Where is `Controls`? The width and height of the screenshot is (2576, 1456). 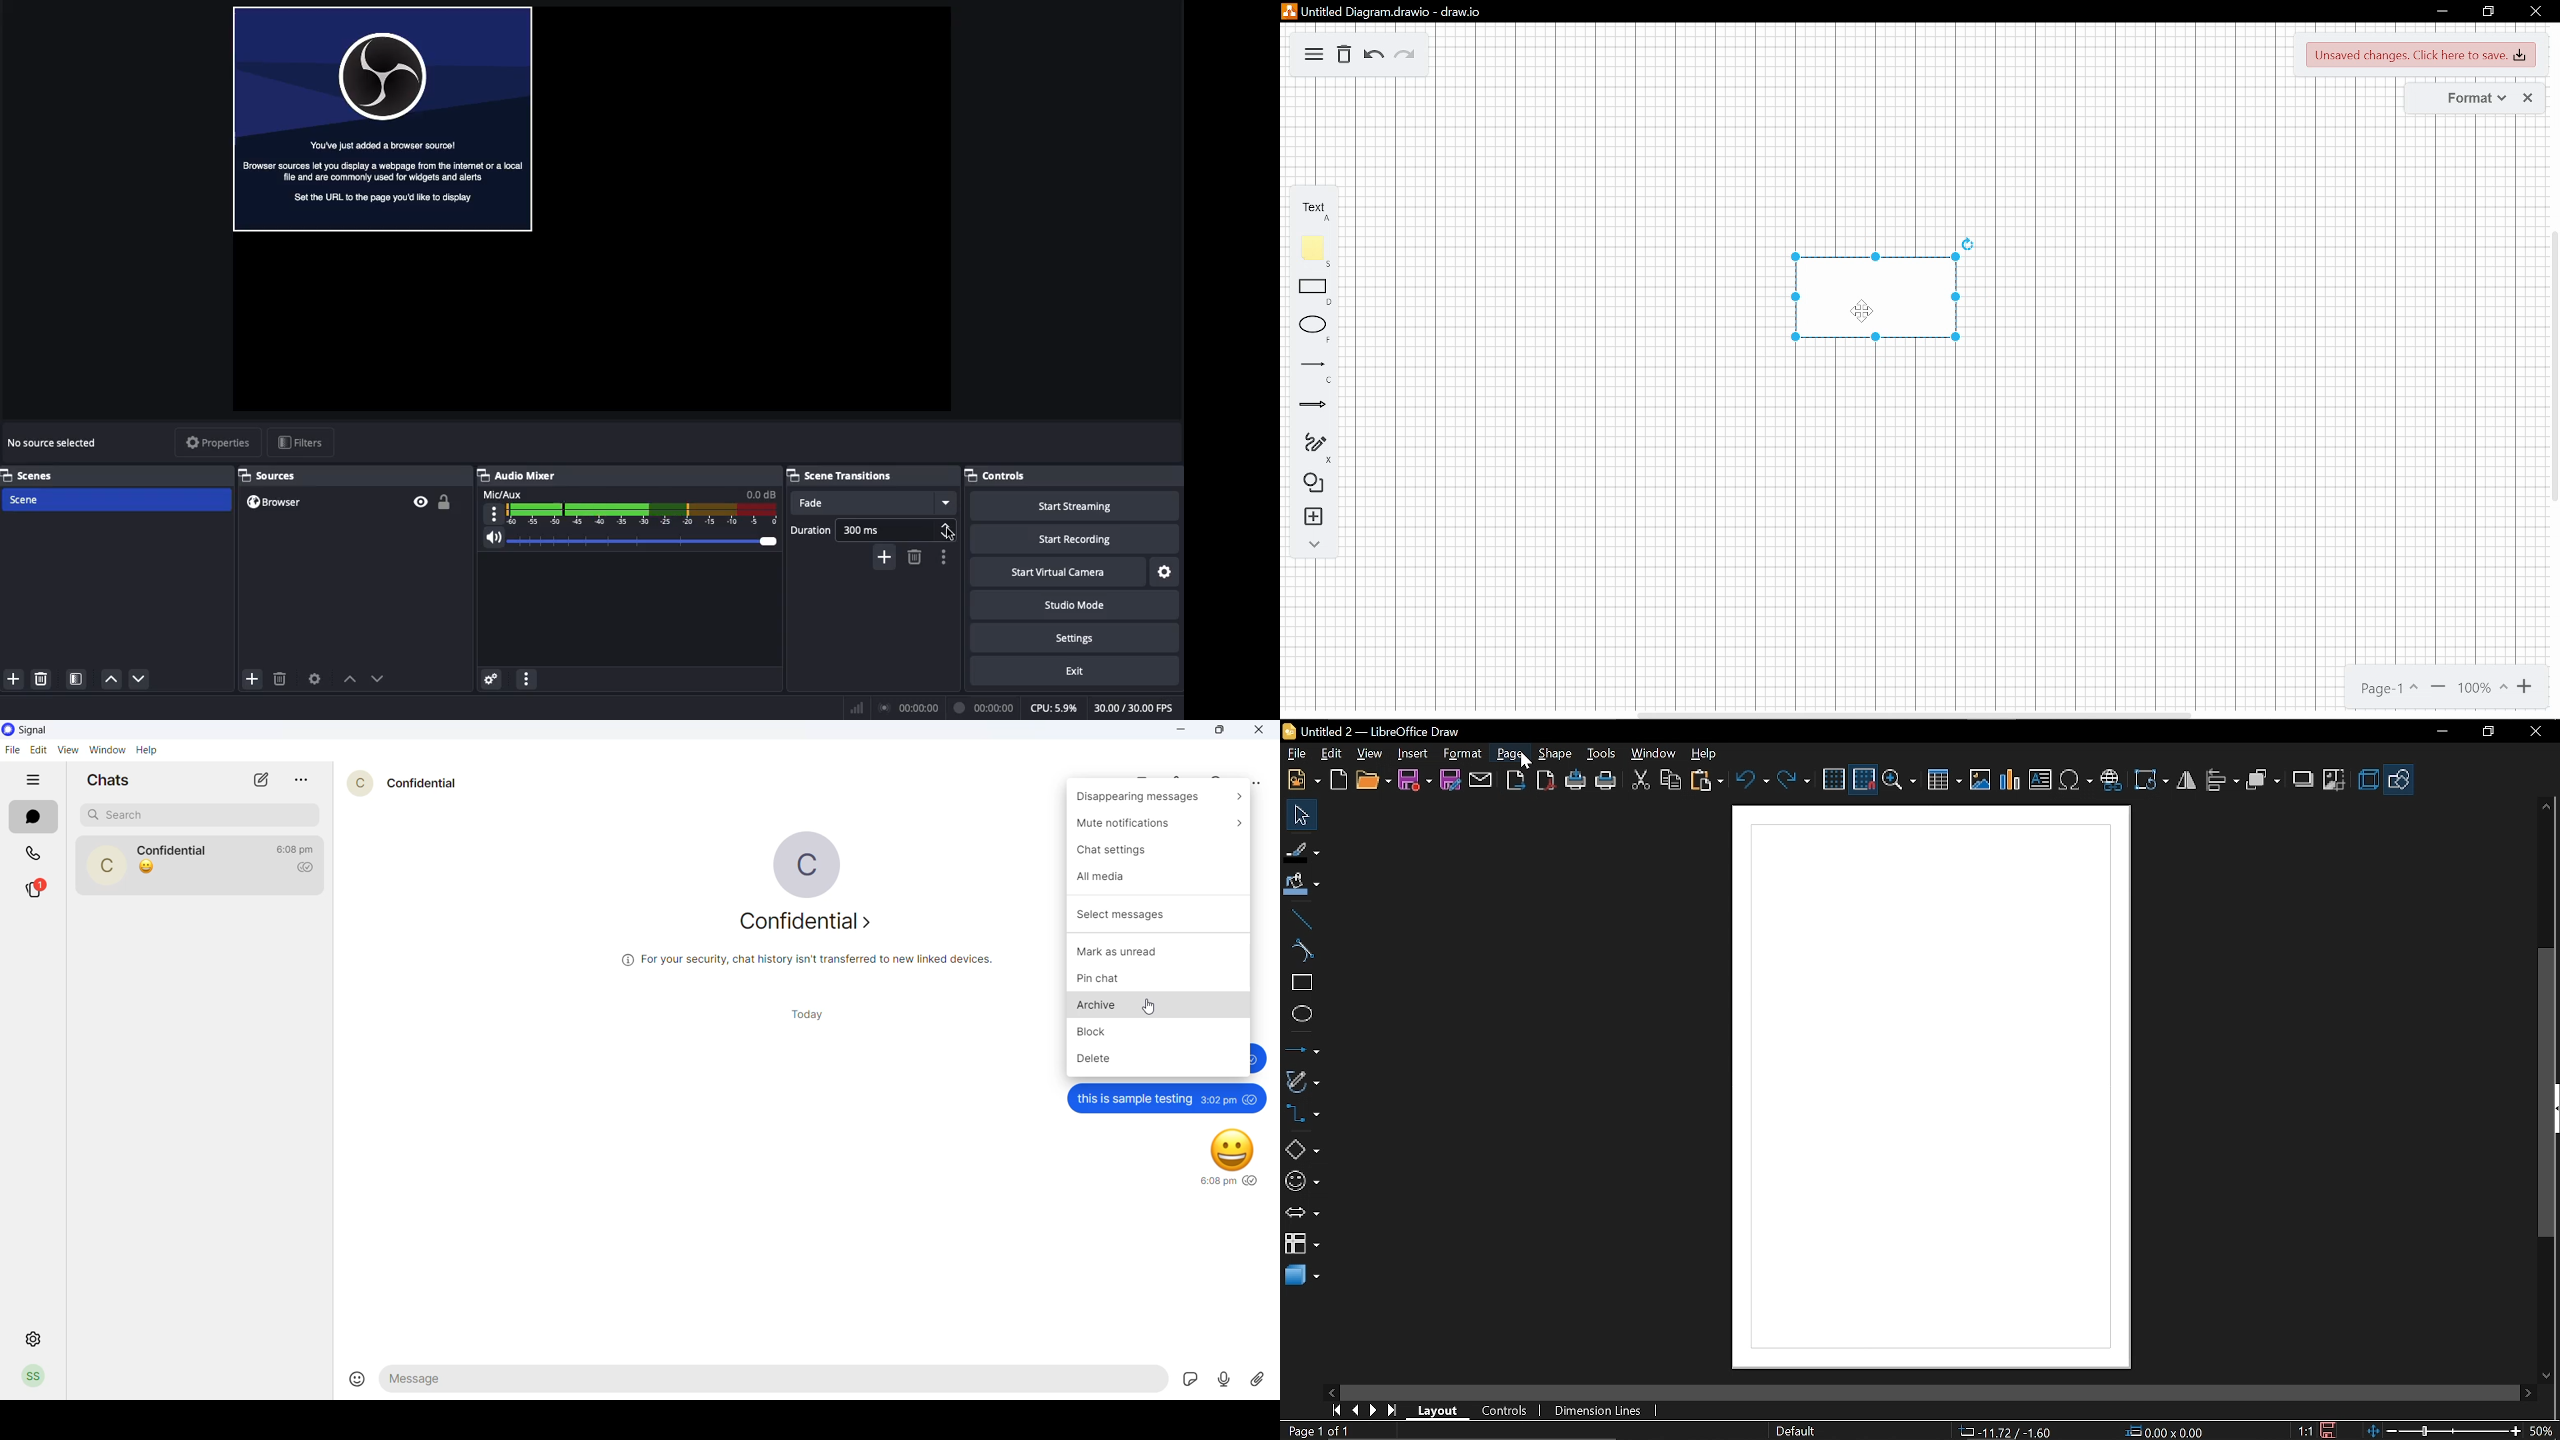 Controls is located at coordinates (1000, 476).